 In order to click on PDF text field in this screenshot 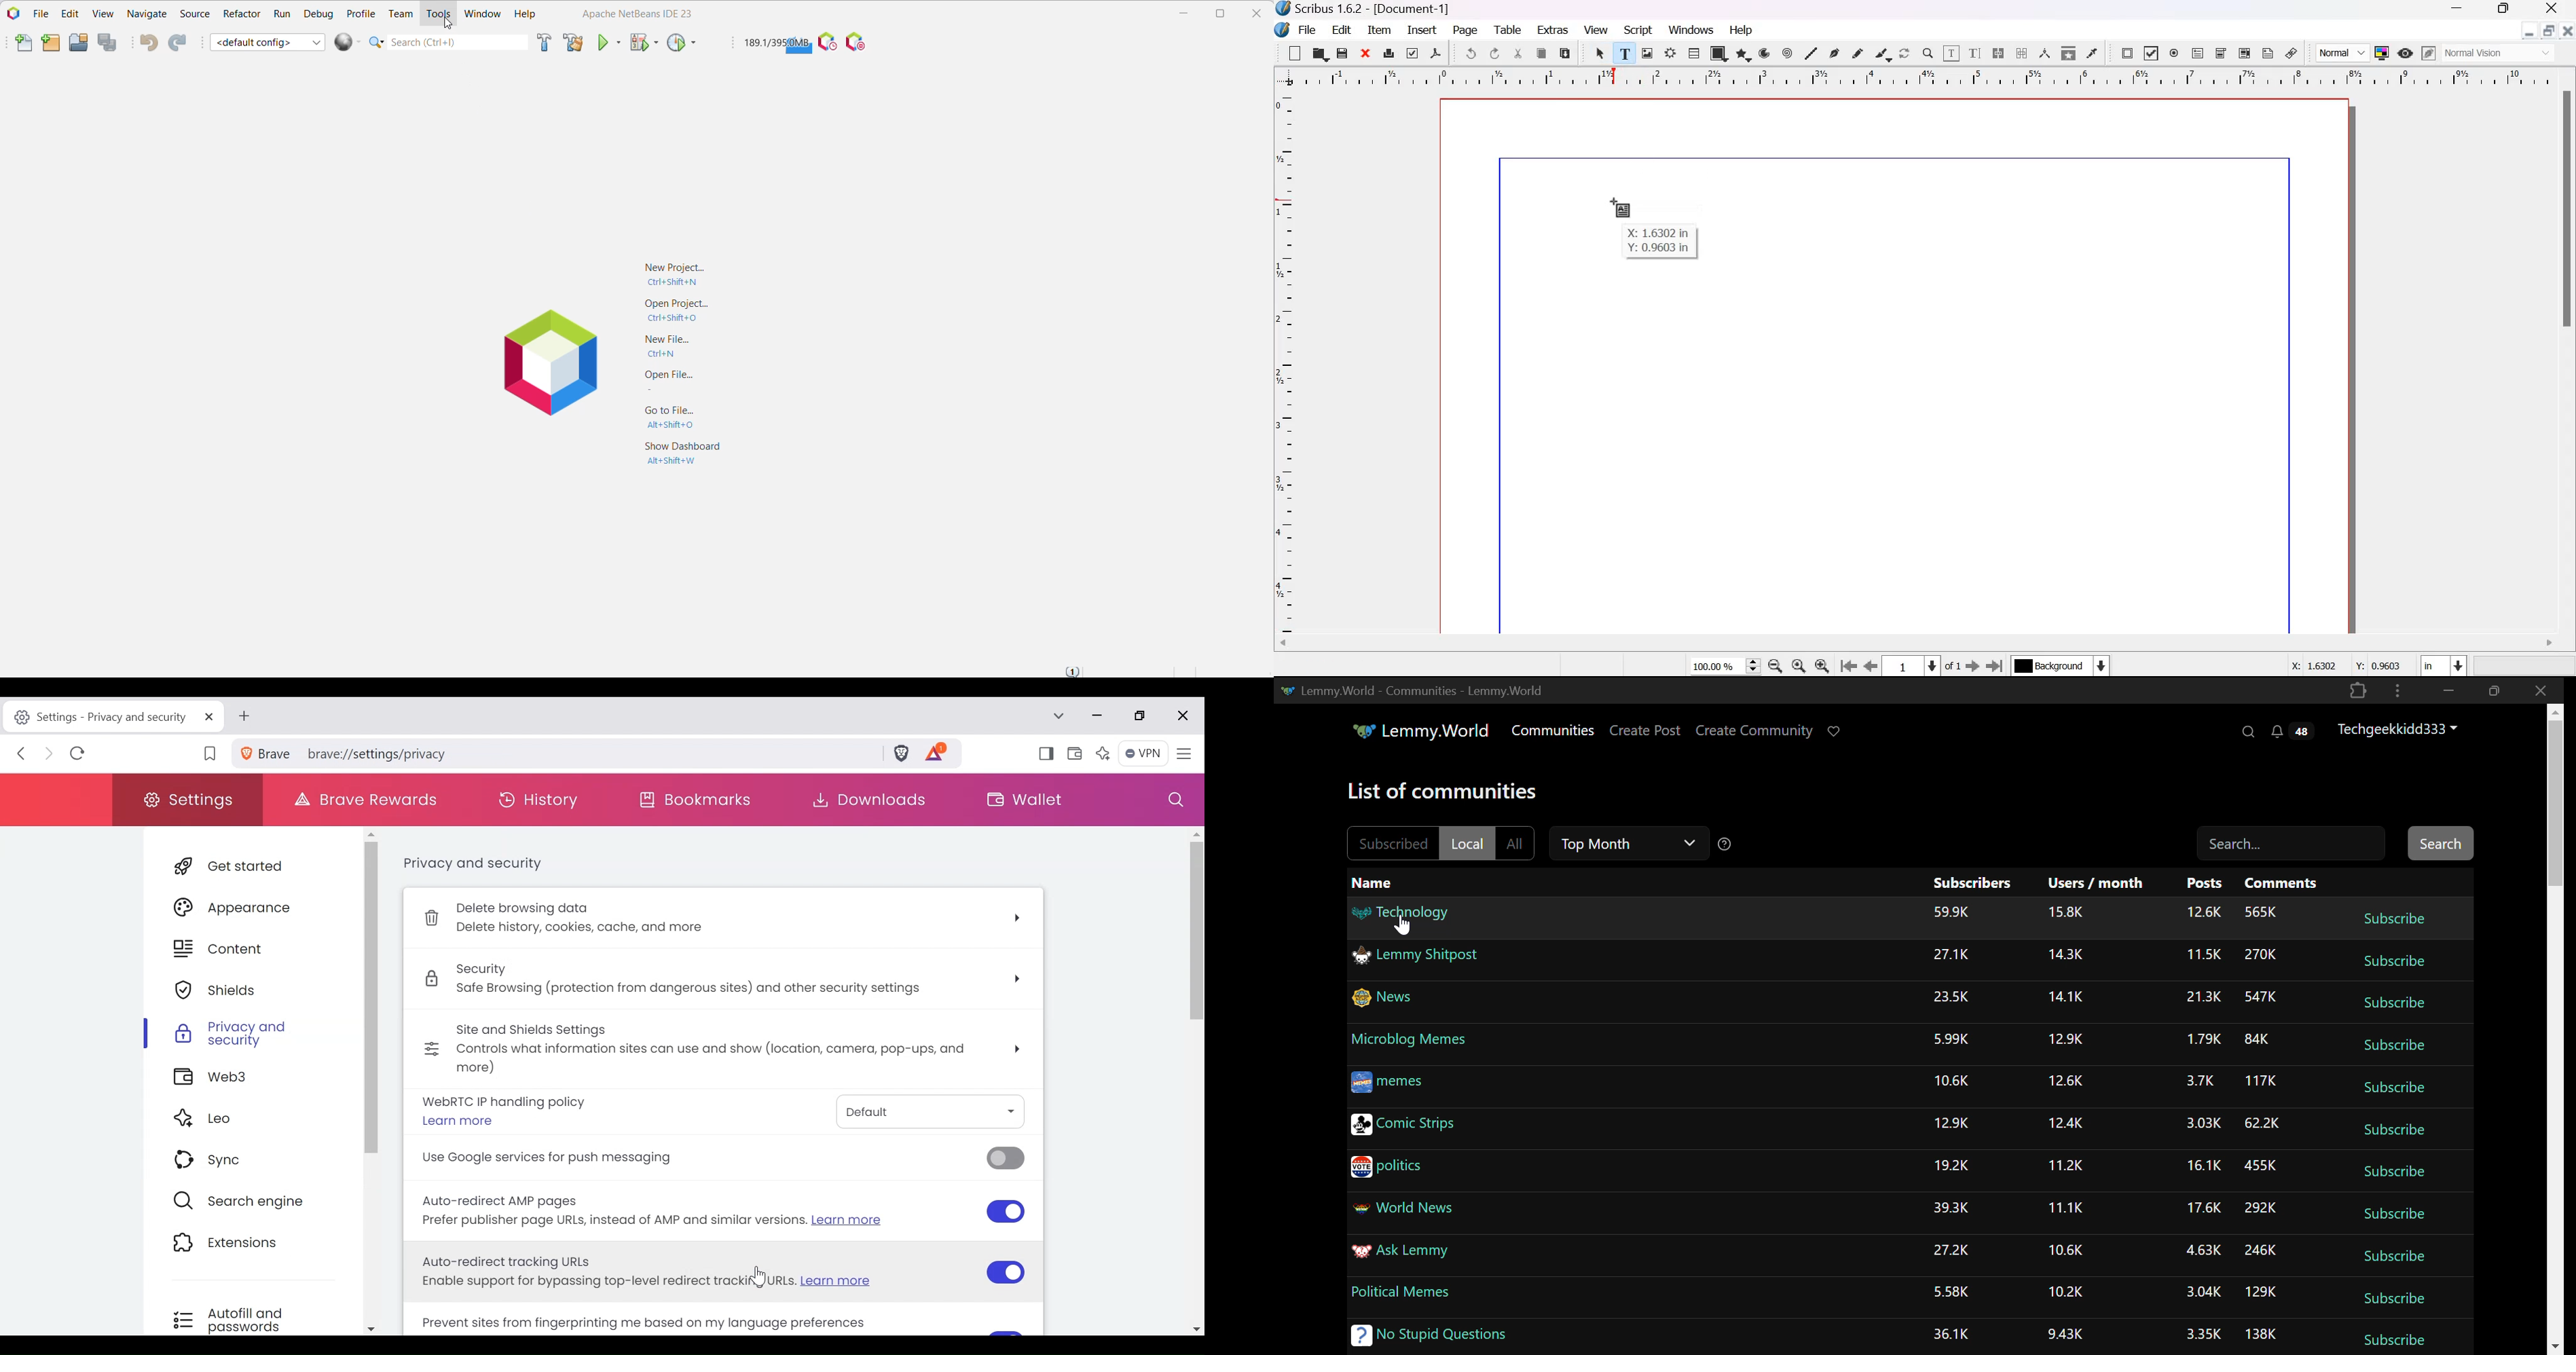, I will do `click(2198, 54)`.